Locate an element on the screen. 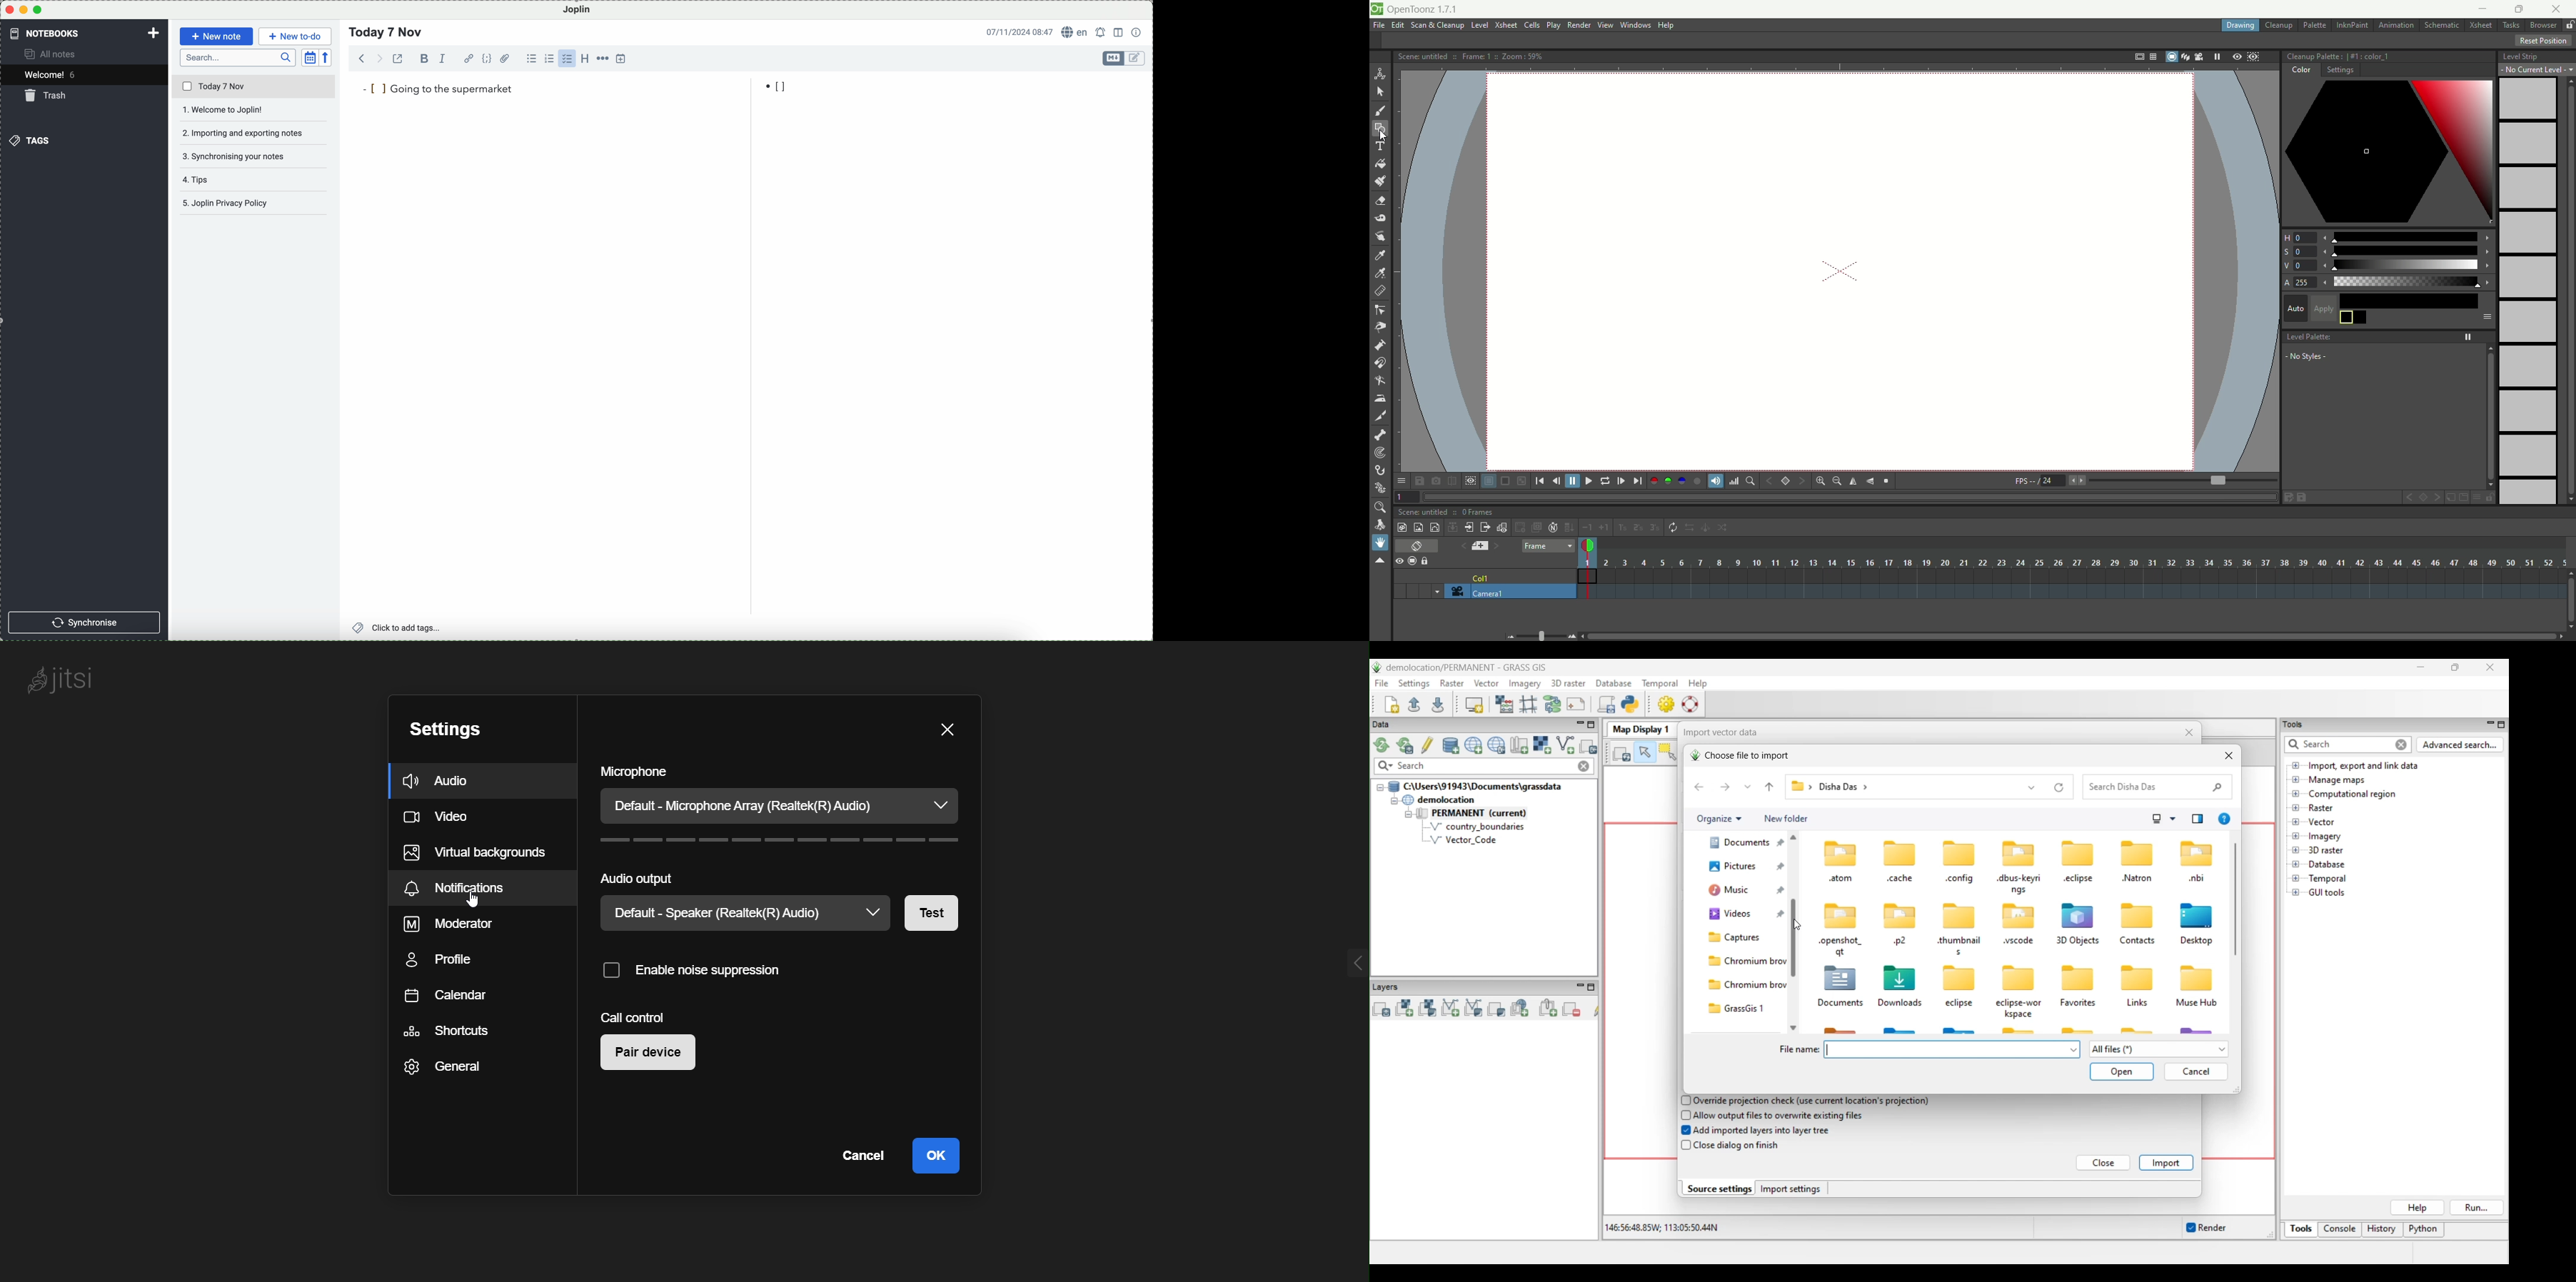  lock palette is located at coordinates (2483, 497).